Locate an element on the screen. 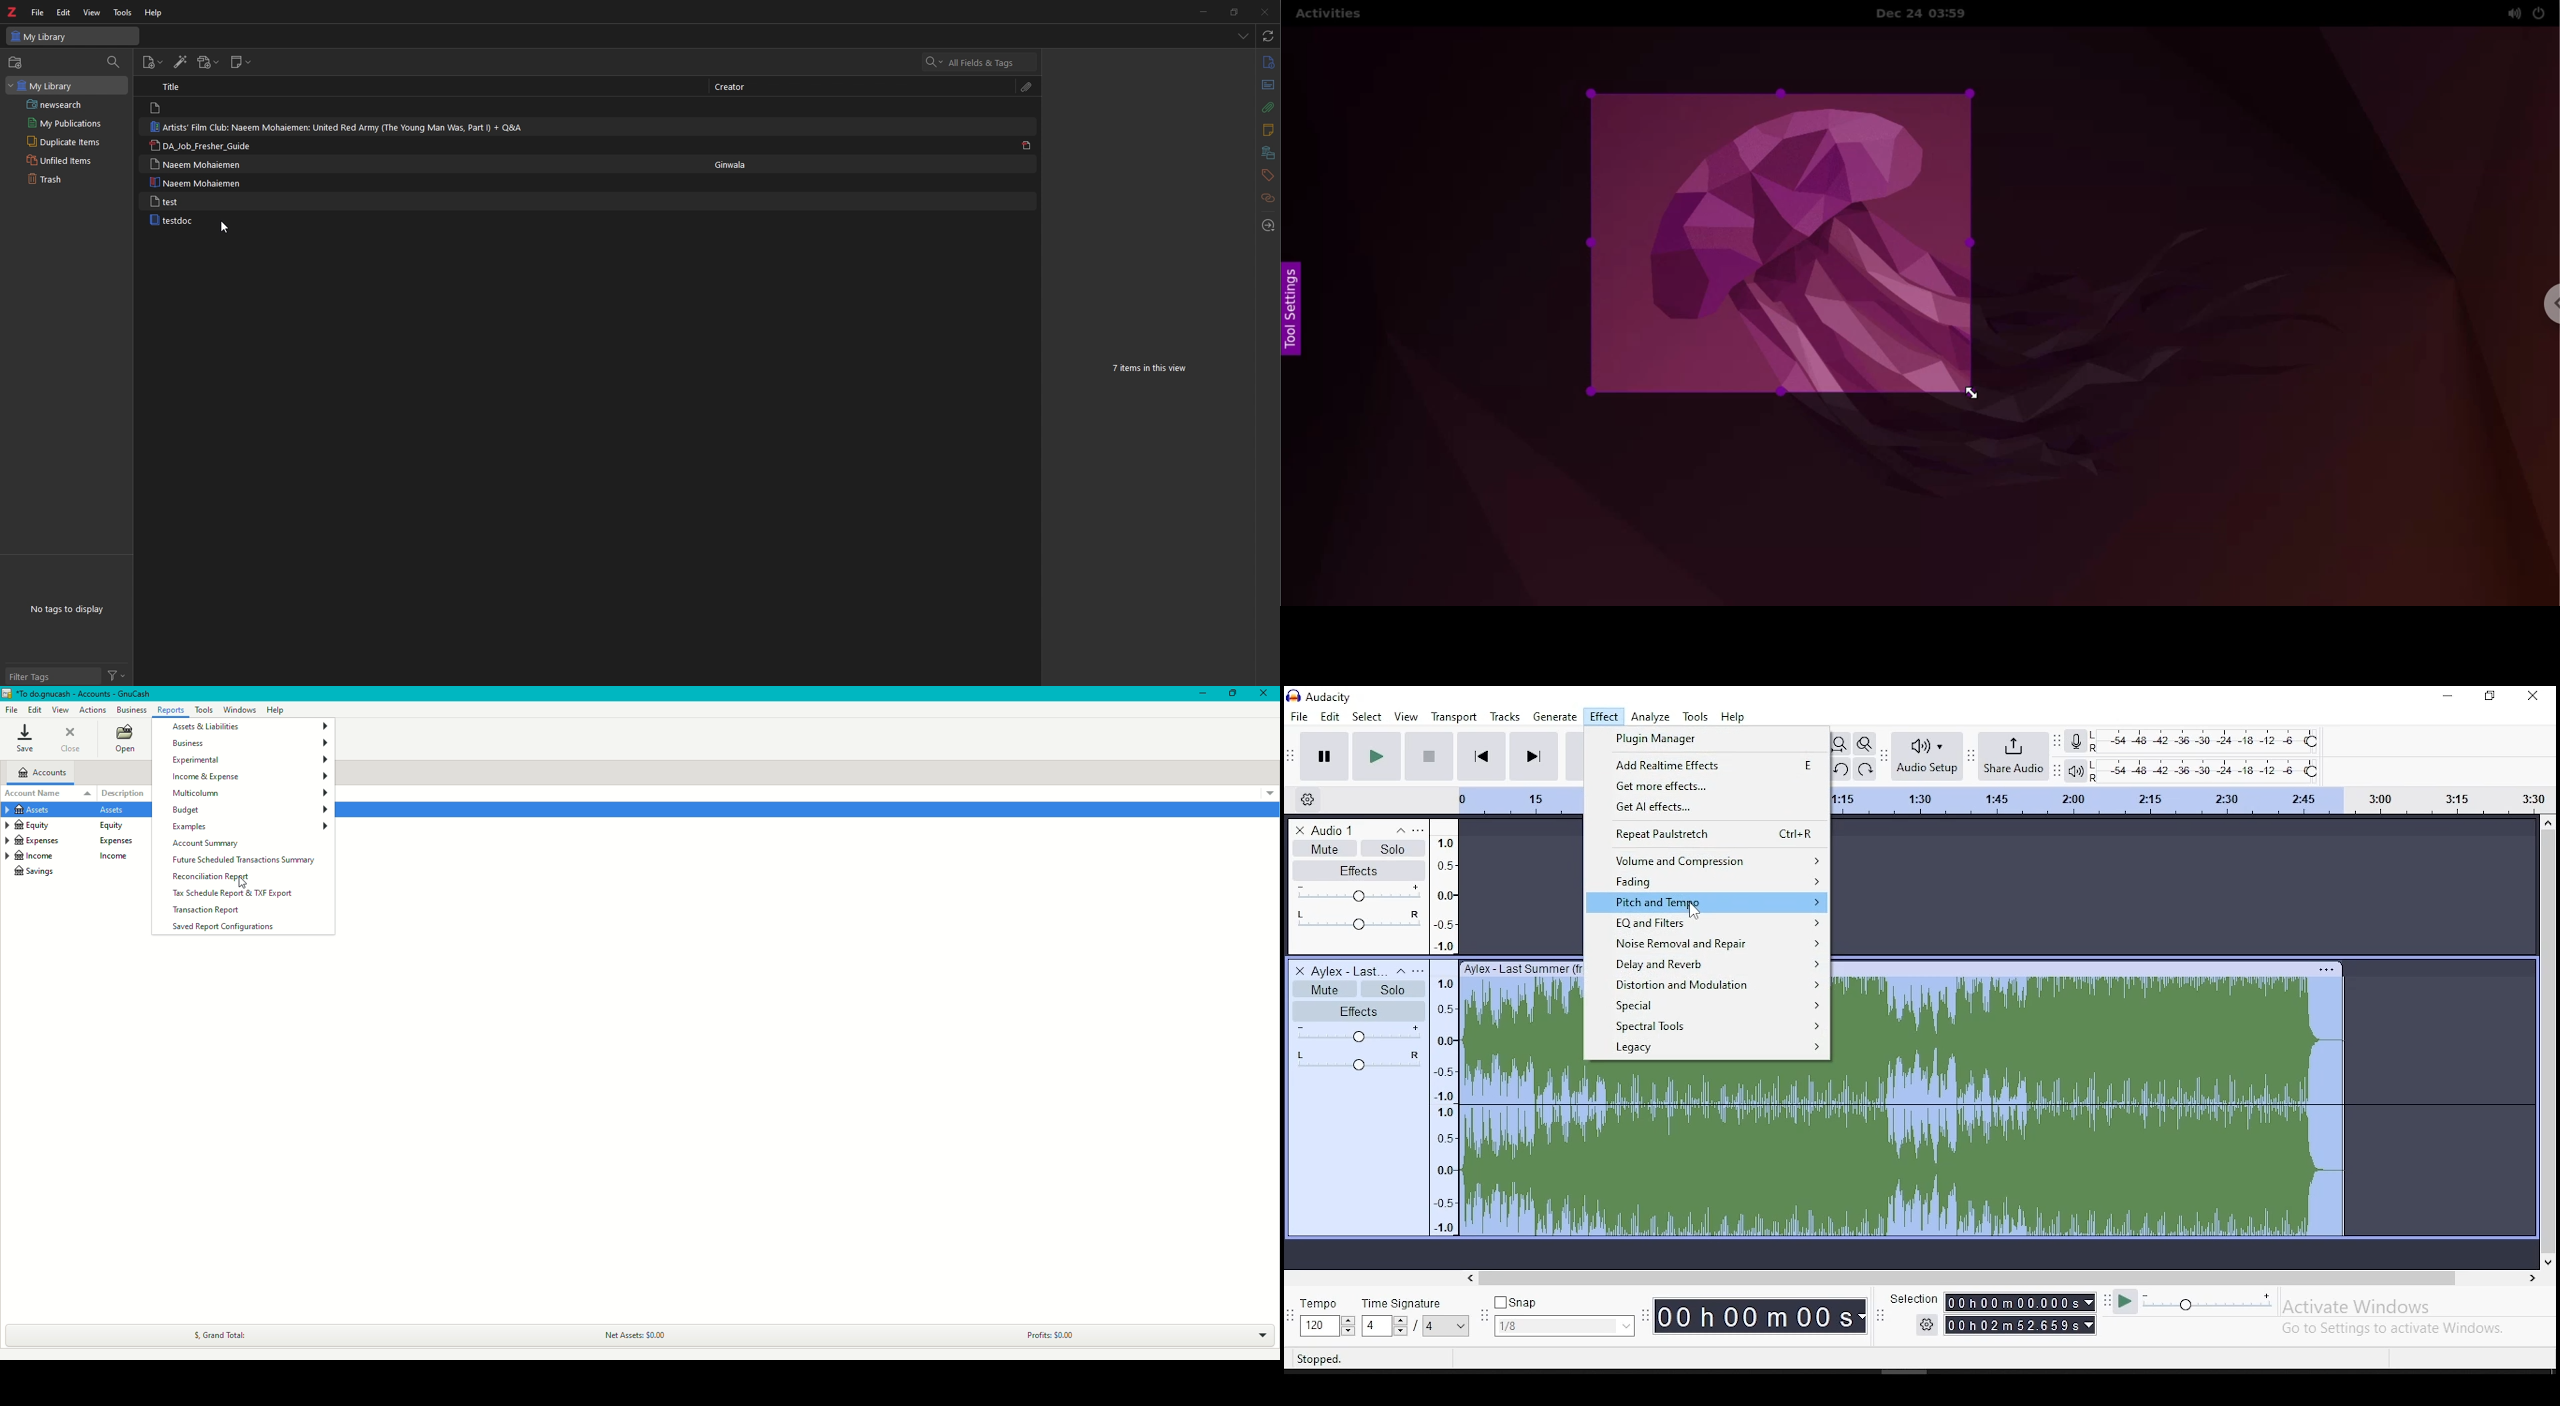 The image size is (2576, 1428). libraries and collection is located at coordinates (1267, 153).